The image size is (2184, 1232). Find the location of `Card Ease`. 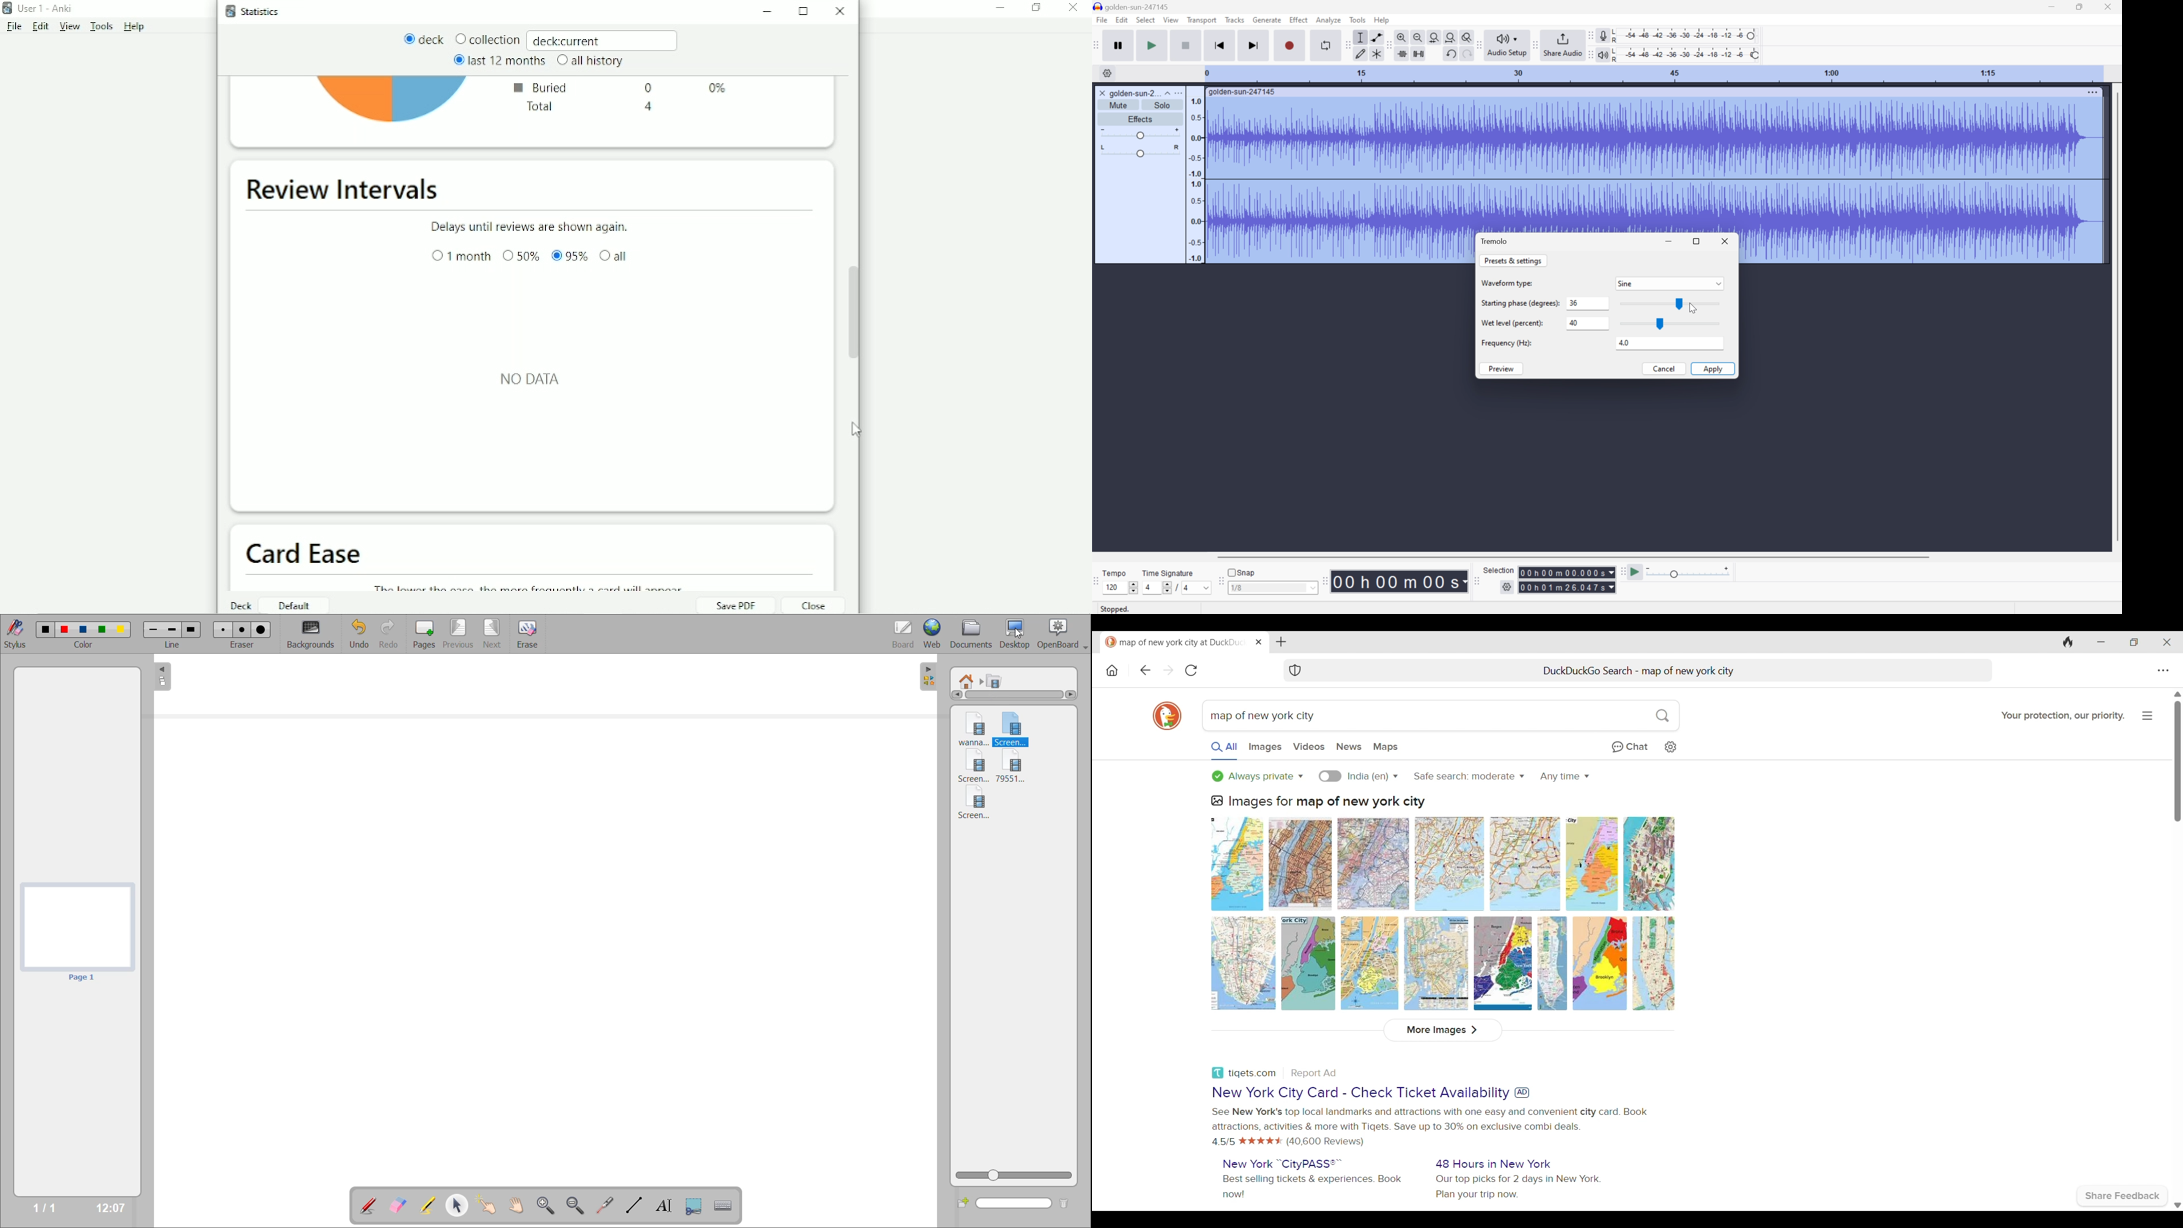

Card Ease is located at coordinates (308, 553).